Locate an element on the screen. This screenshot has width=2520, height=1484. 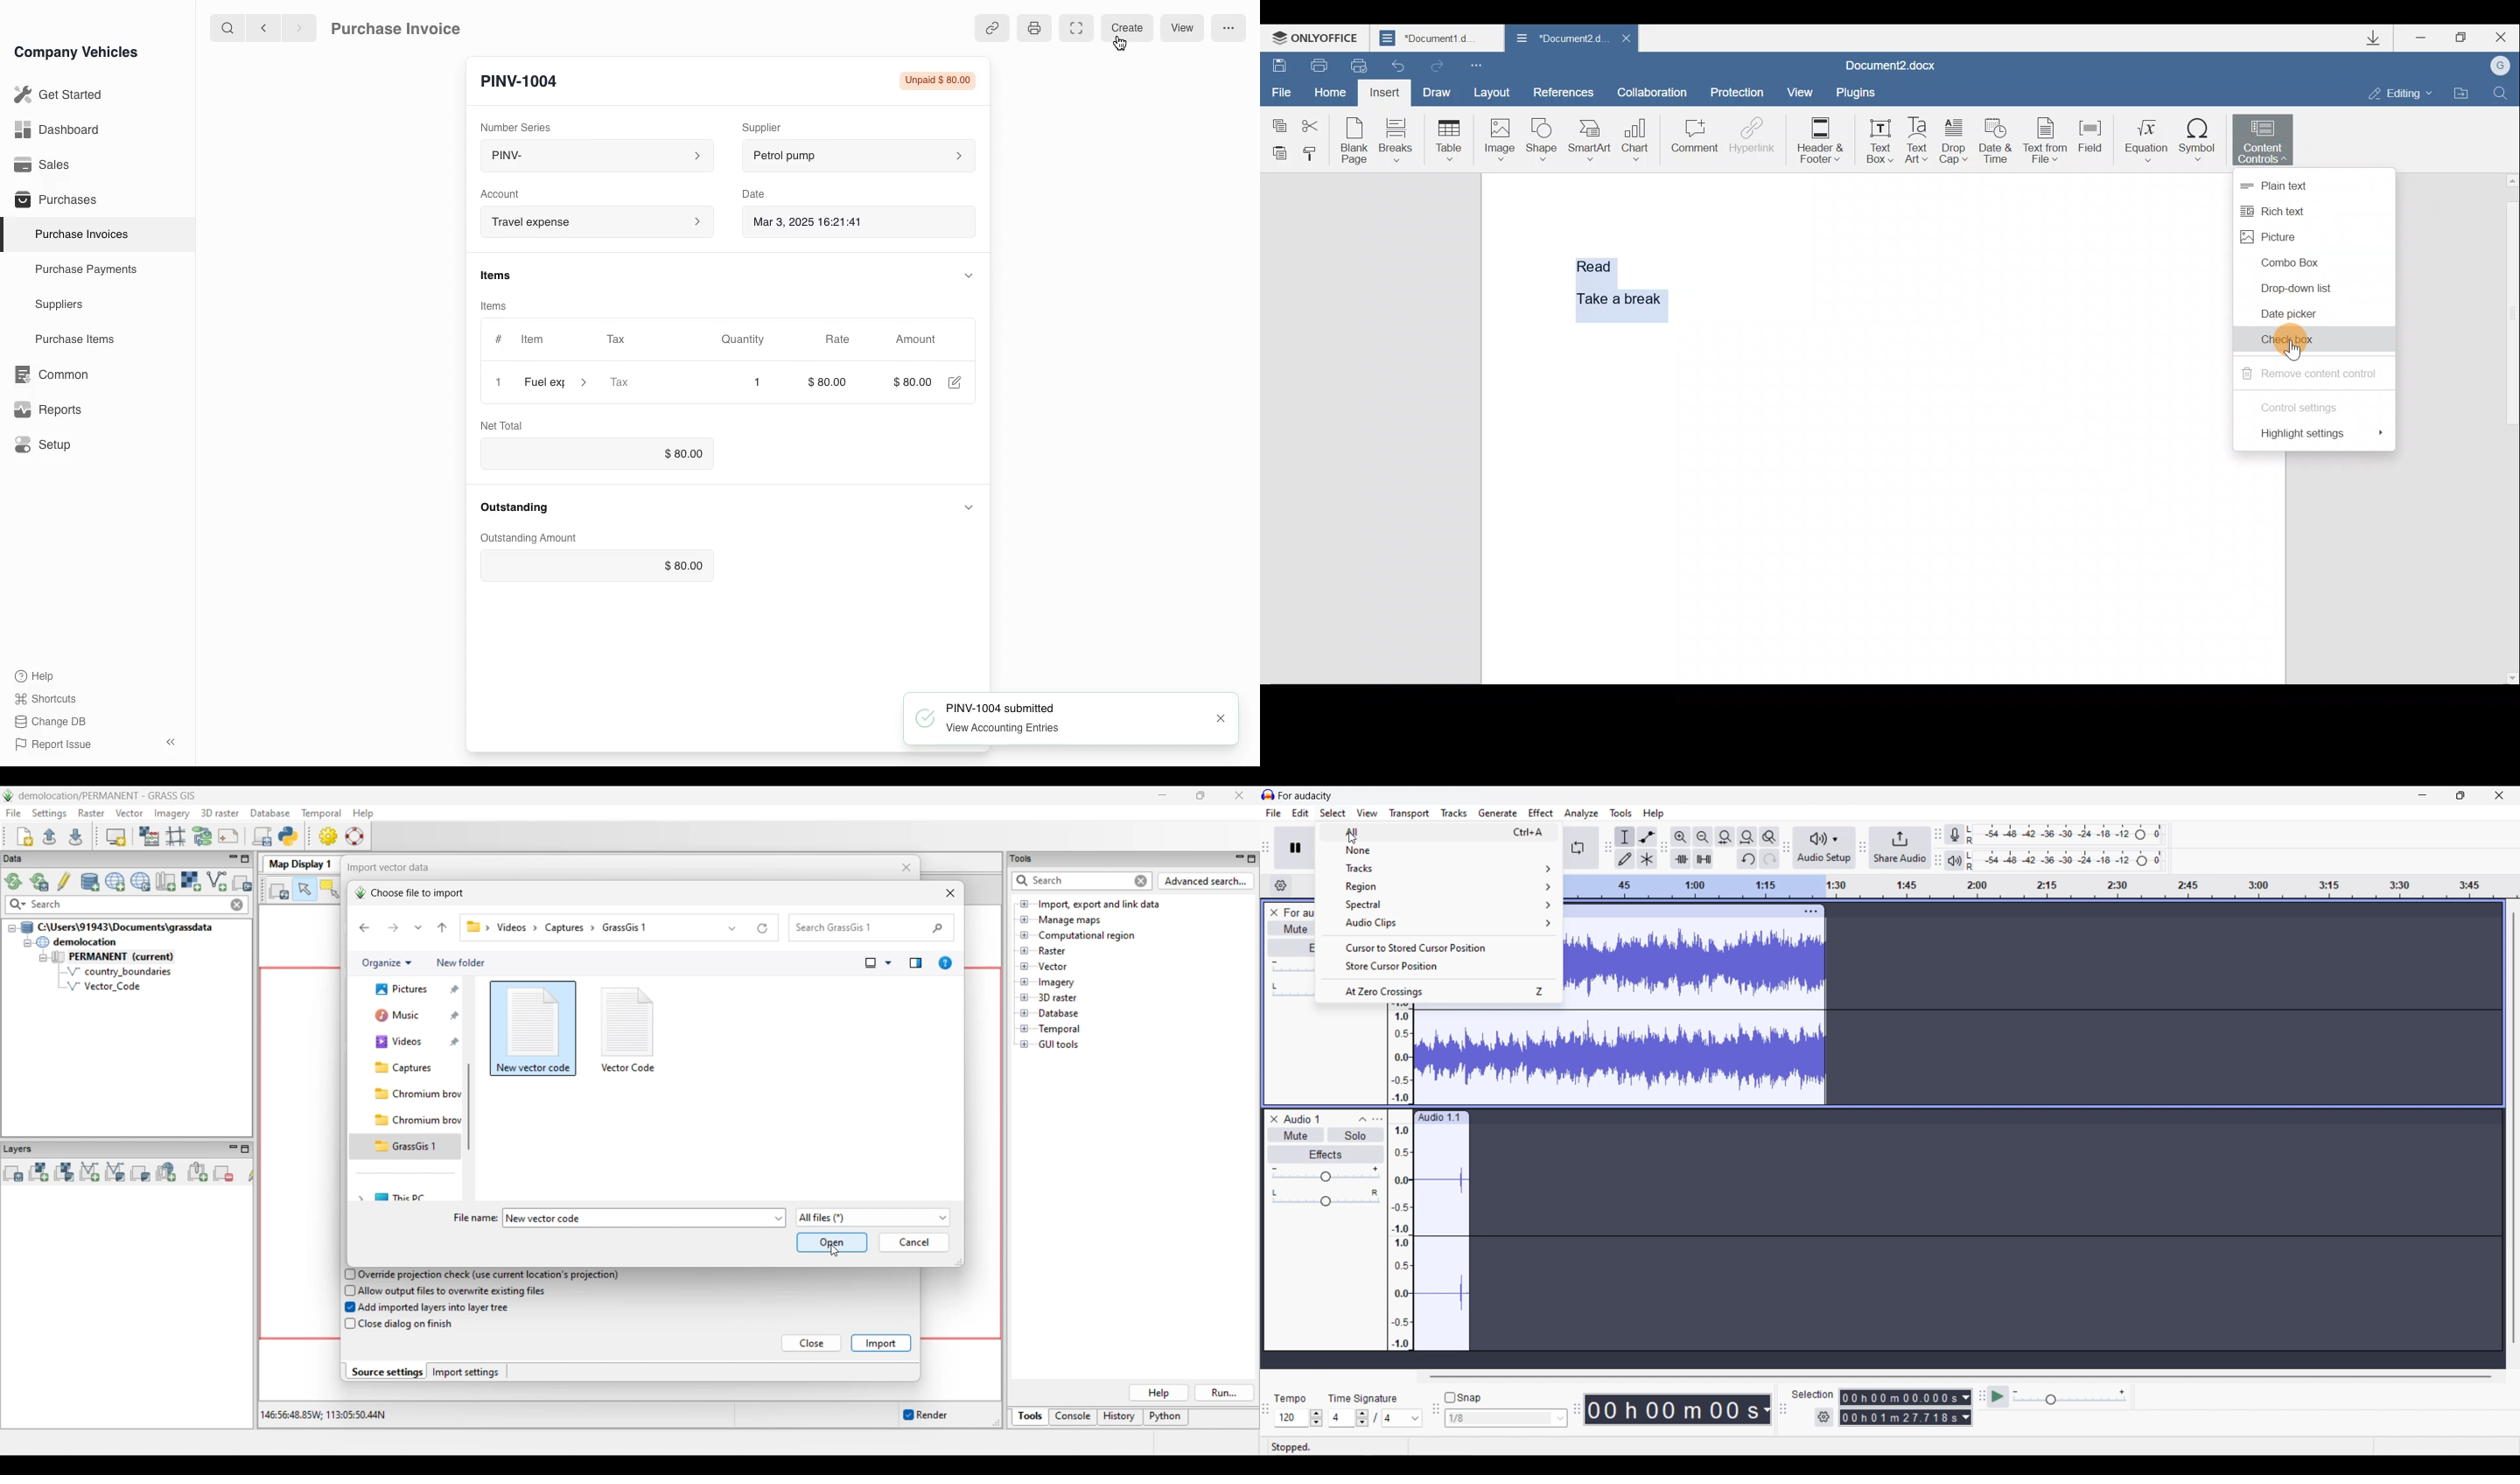
Dashboard is located at coordinates (56, 129).